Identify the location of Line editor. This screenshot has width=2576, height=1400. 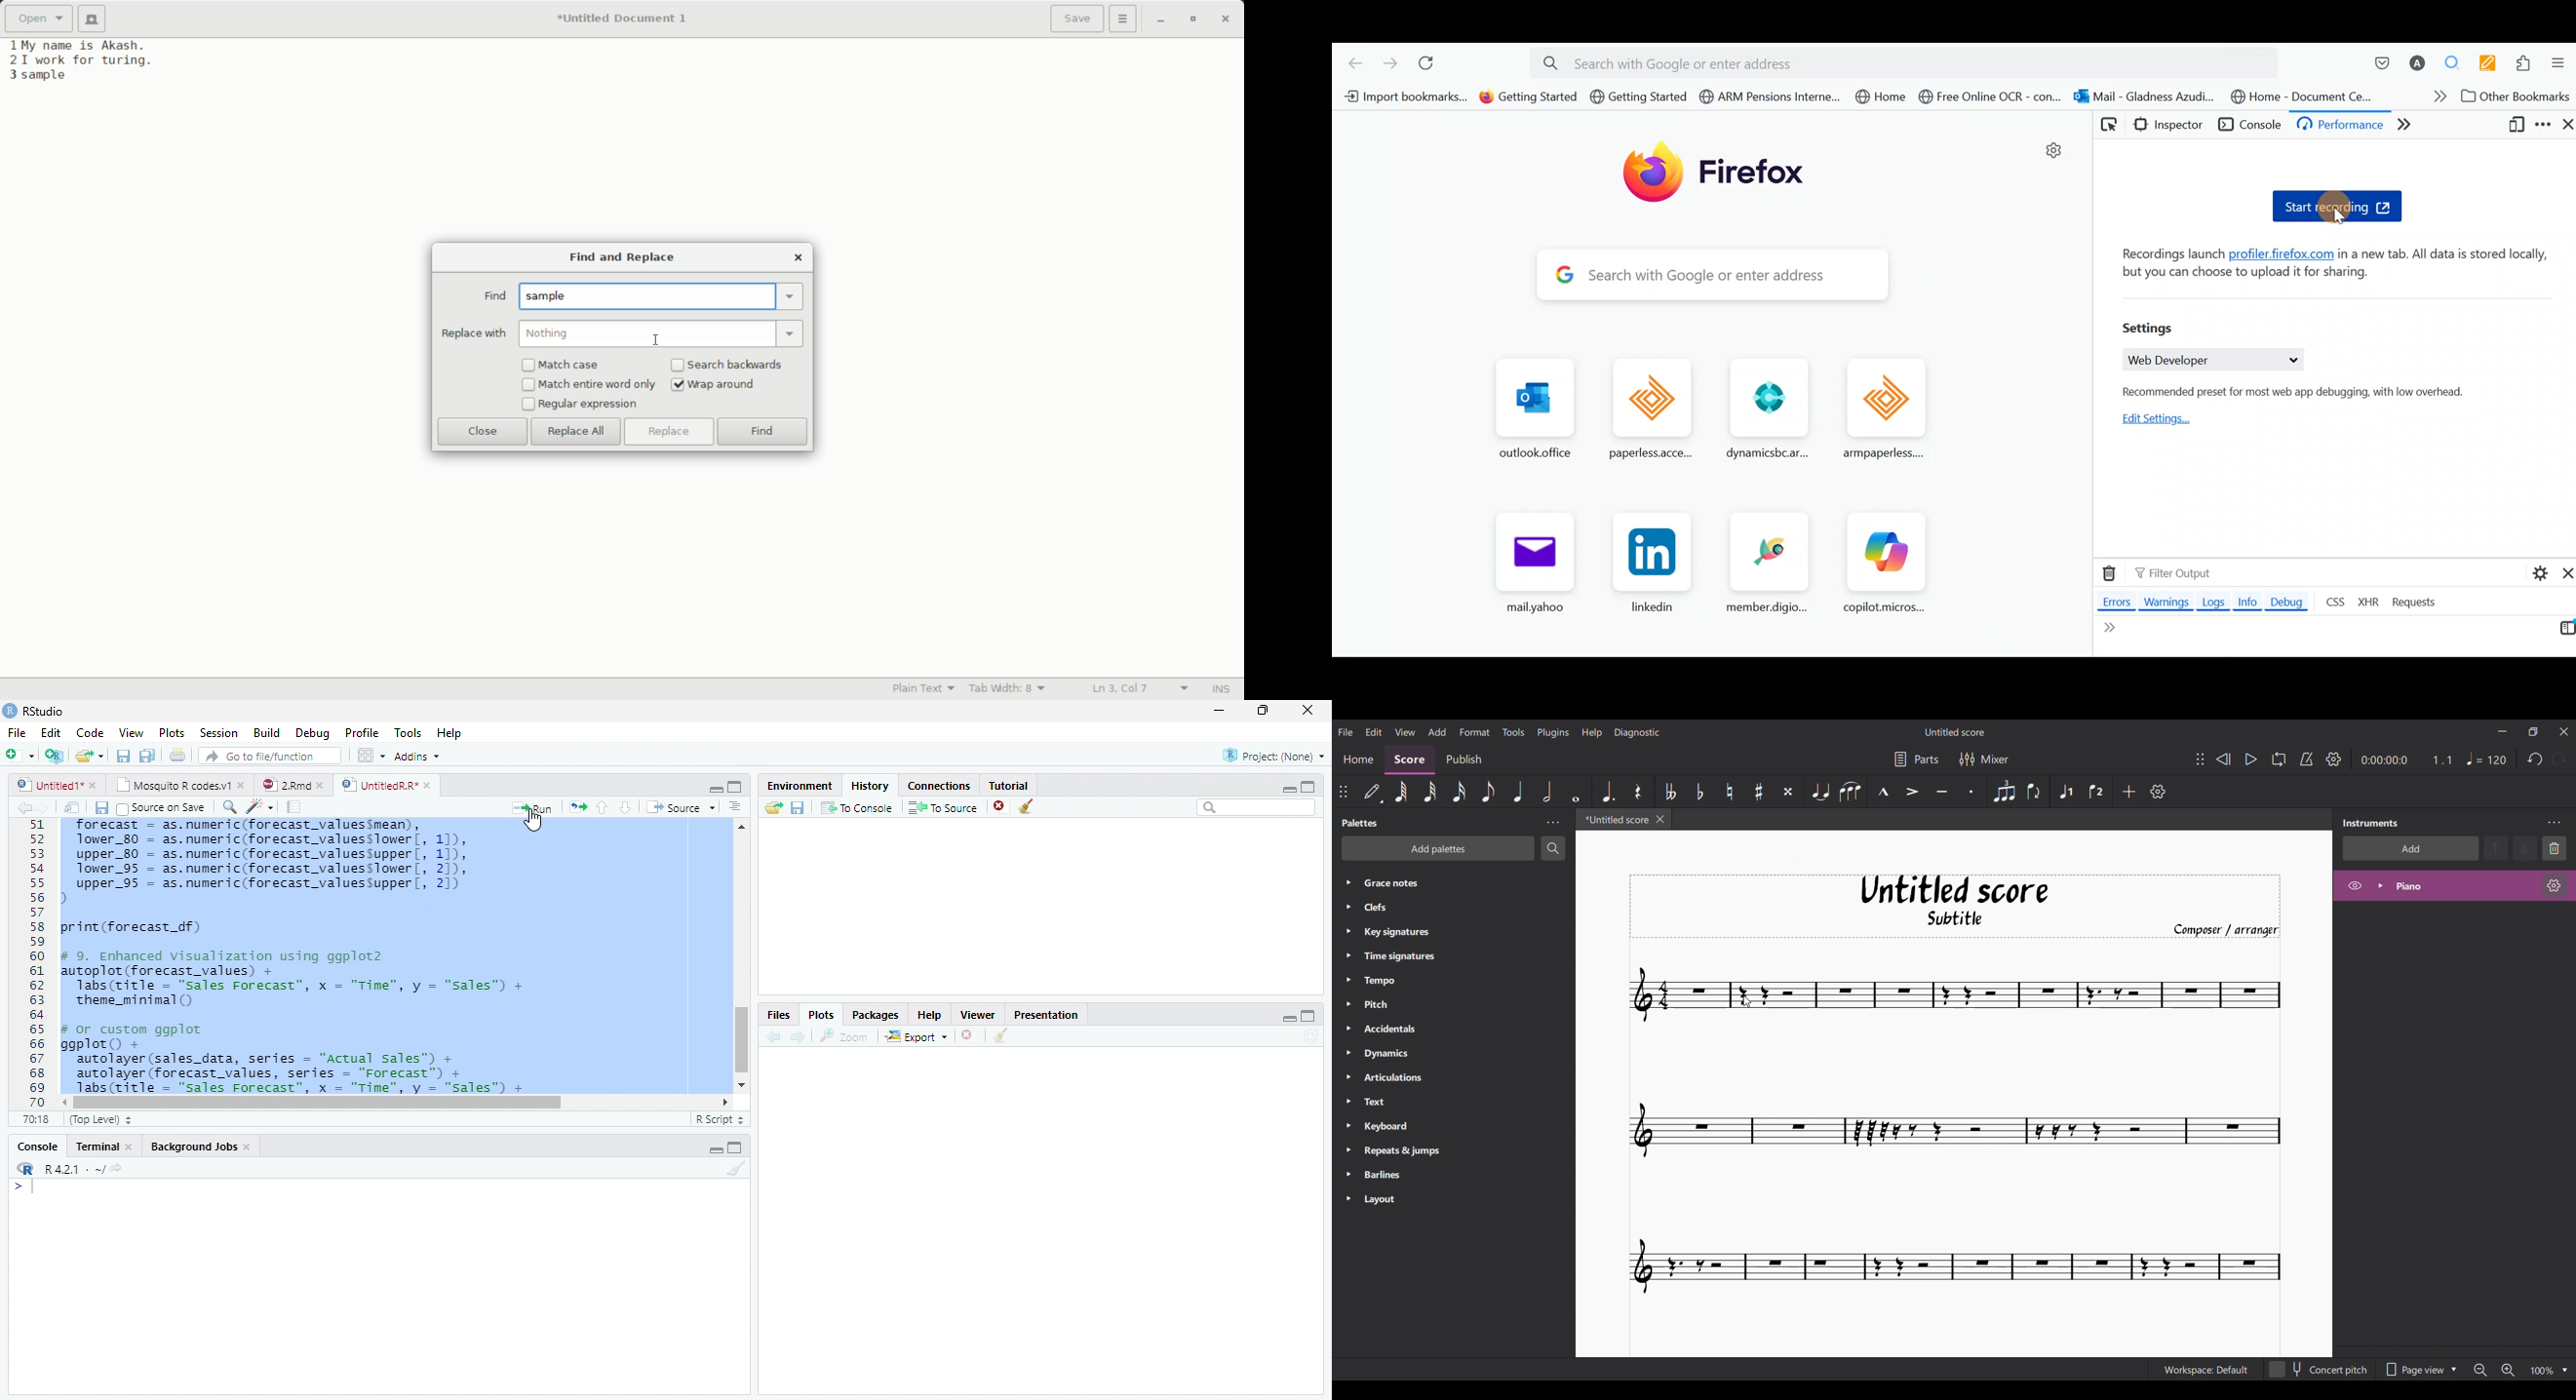
(2182, 639).